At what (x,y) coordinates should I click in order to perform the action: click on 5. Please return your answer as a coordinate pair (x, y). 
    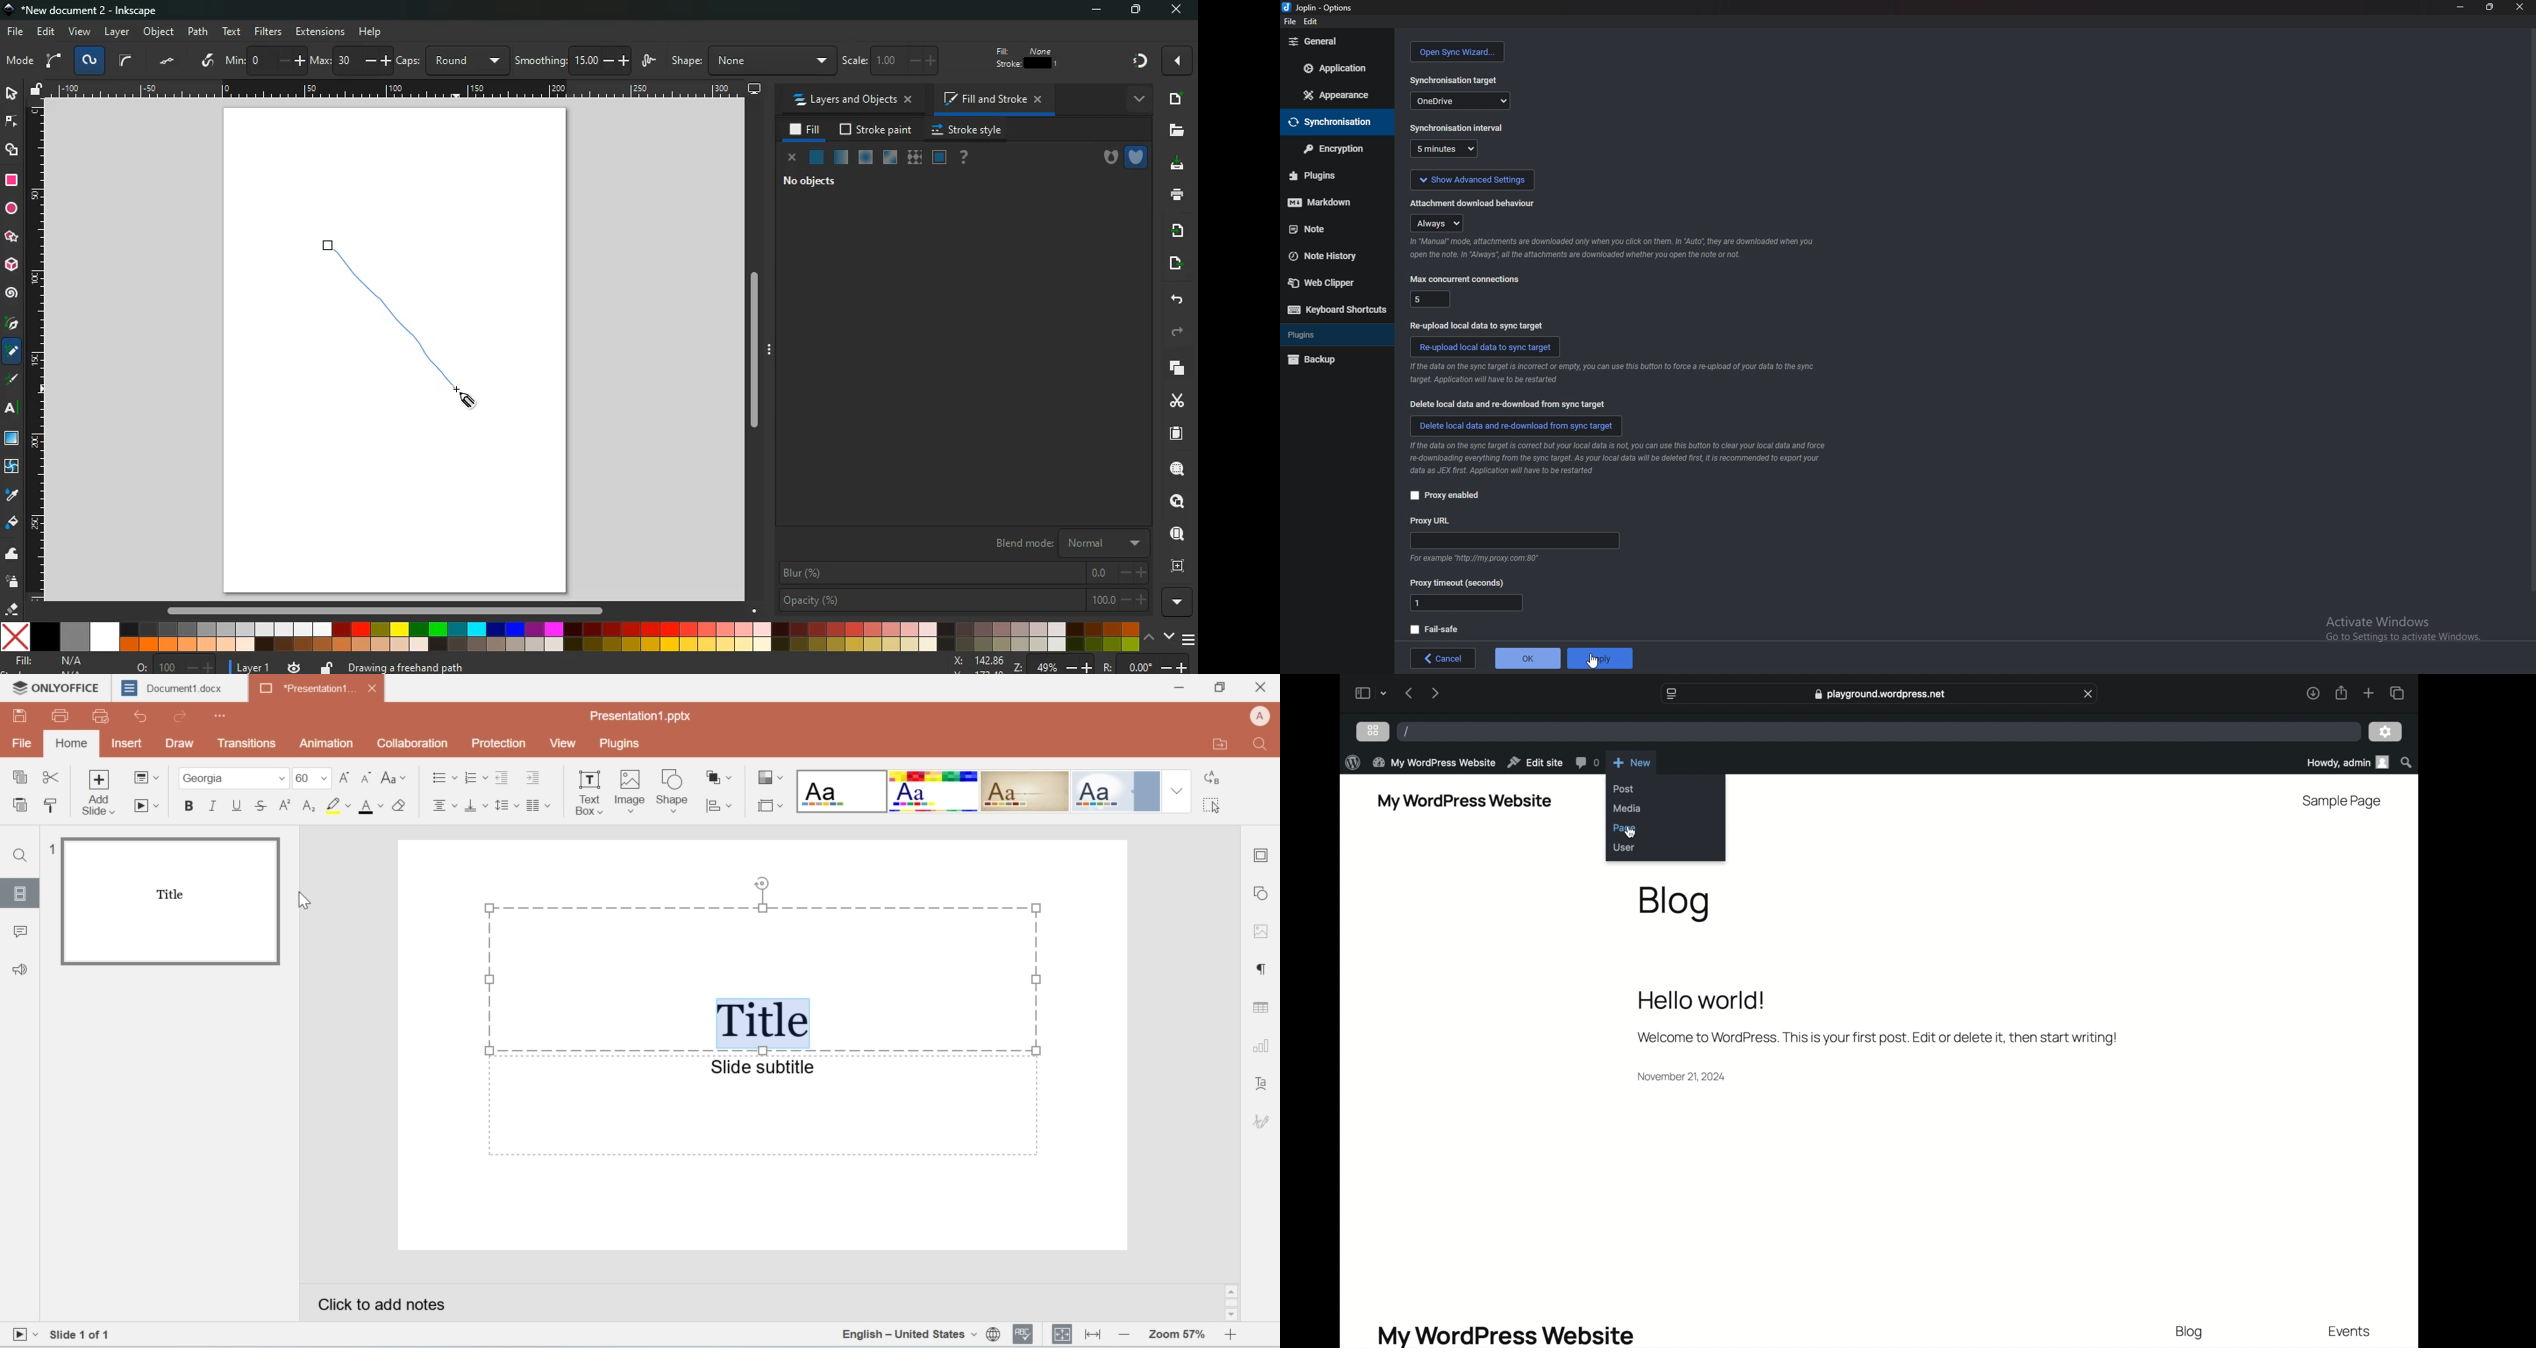
    Looking at the image, I should click on (1429, 299).